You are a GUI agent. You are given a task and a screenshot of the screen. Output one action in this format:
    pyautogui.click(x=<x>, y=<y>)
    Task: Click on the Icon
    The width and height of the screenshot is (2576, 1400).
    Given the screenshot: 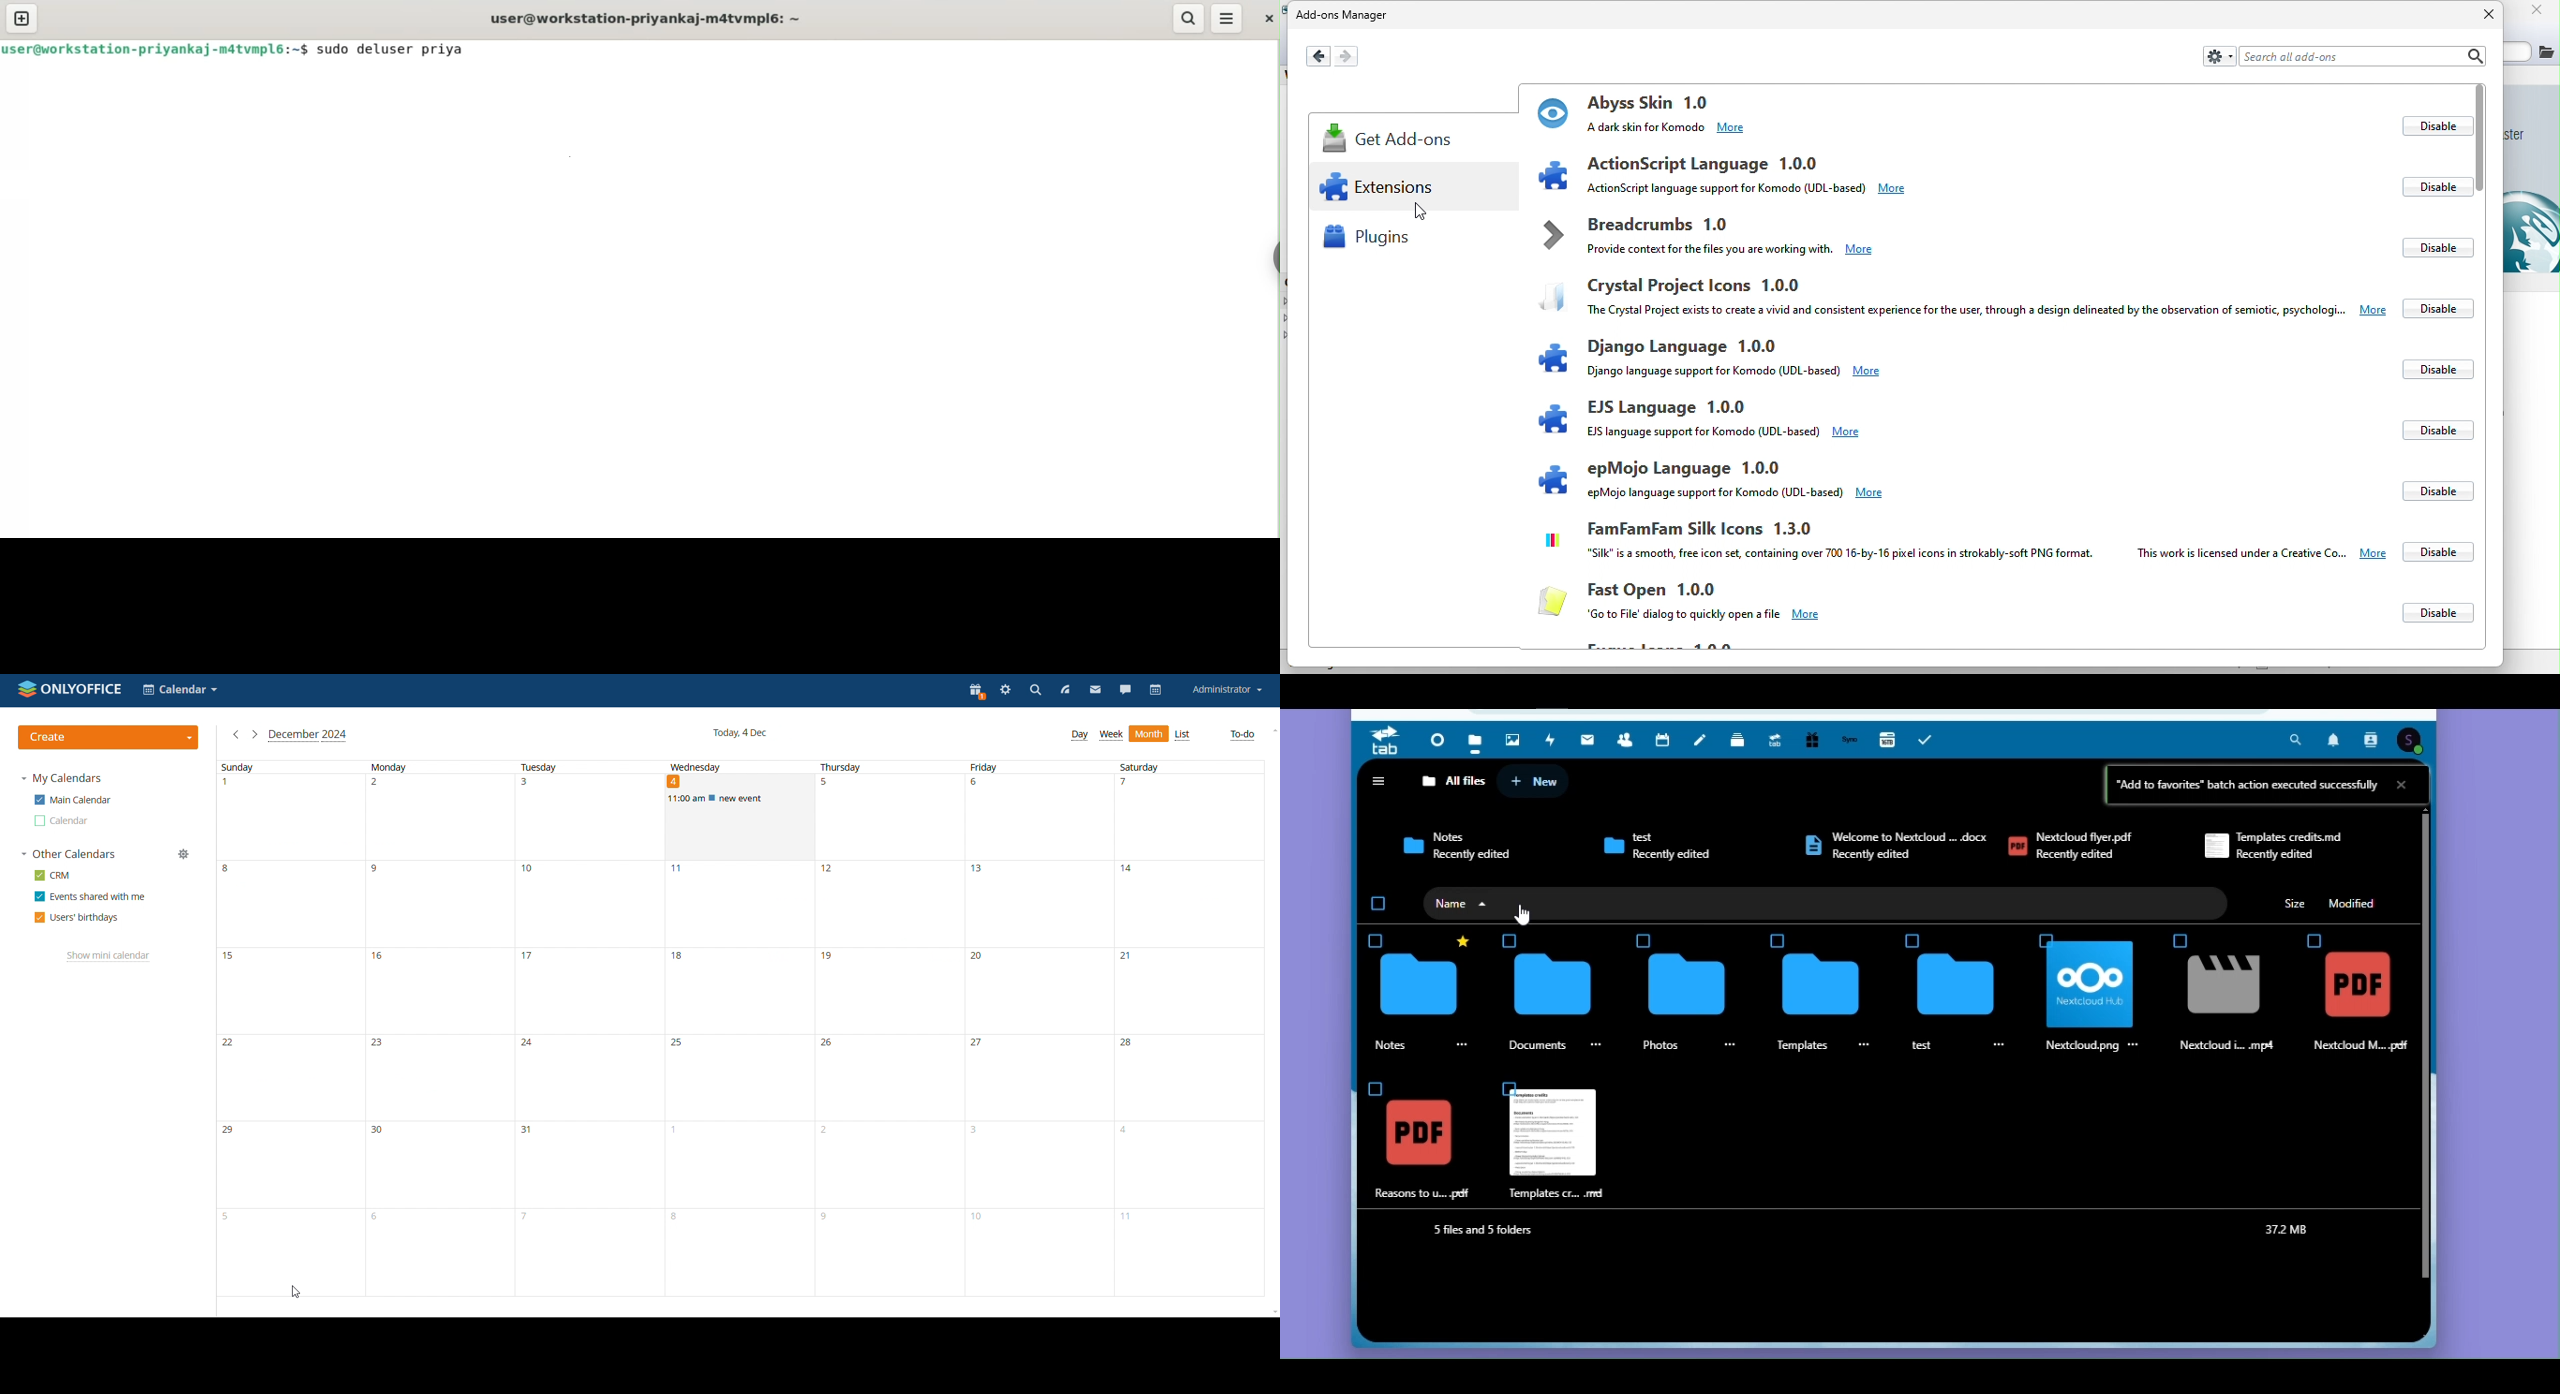 What is the action you would take?
    pyautogui.click(x=1822, y=986)
    